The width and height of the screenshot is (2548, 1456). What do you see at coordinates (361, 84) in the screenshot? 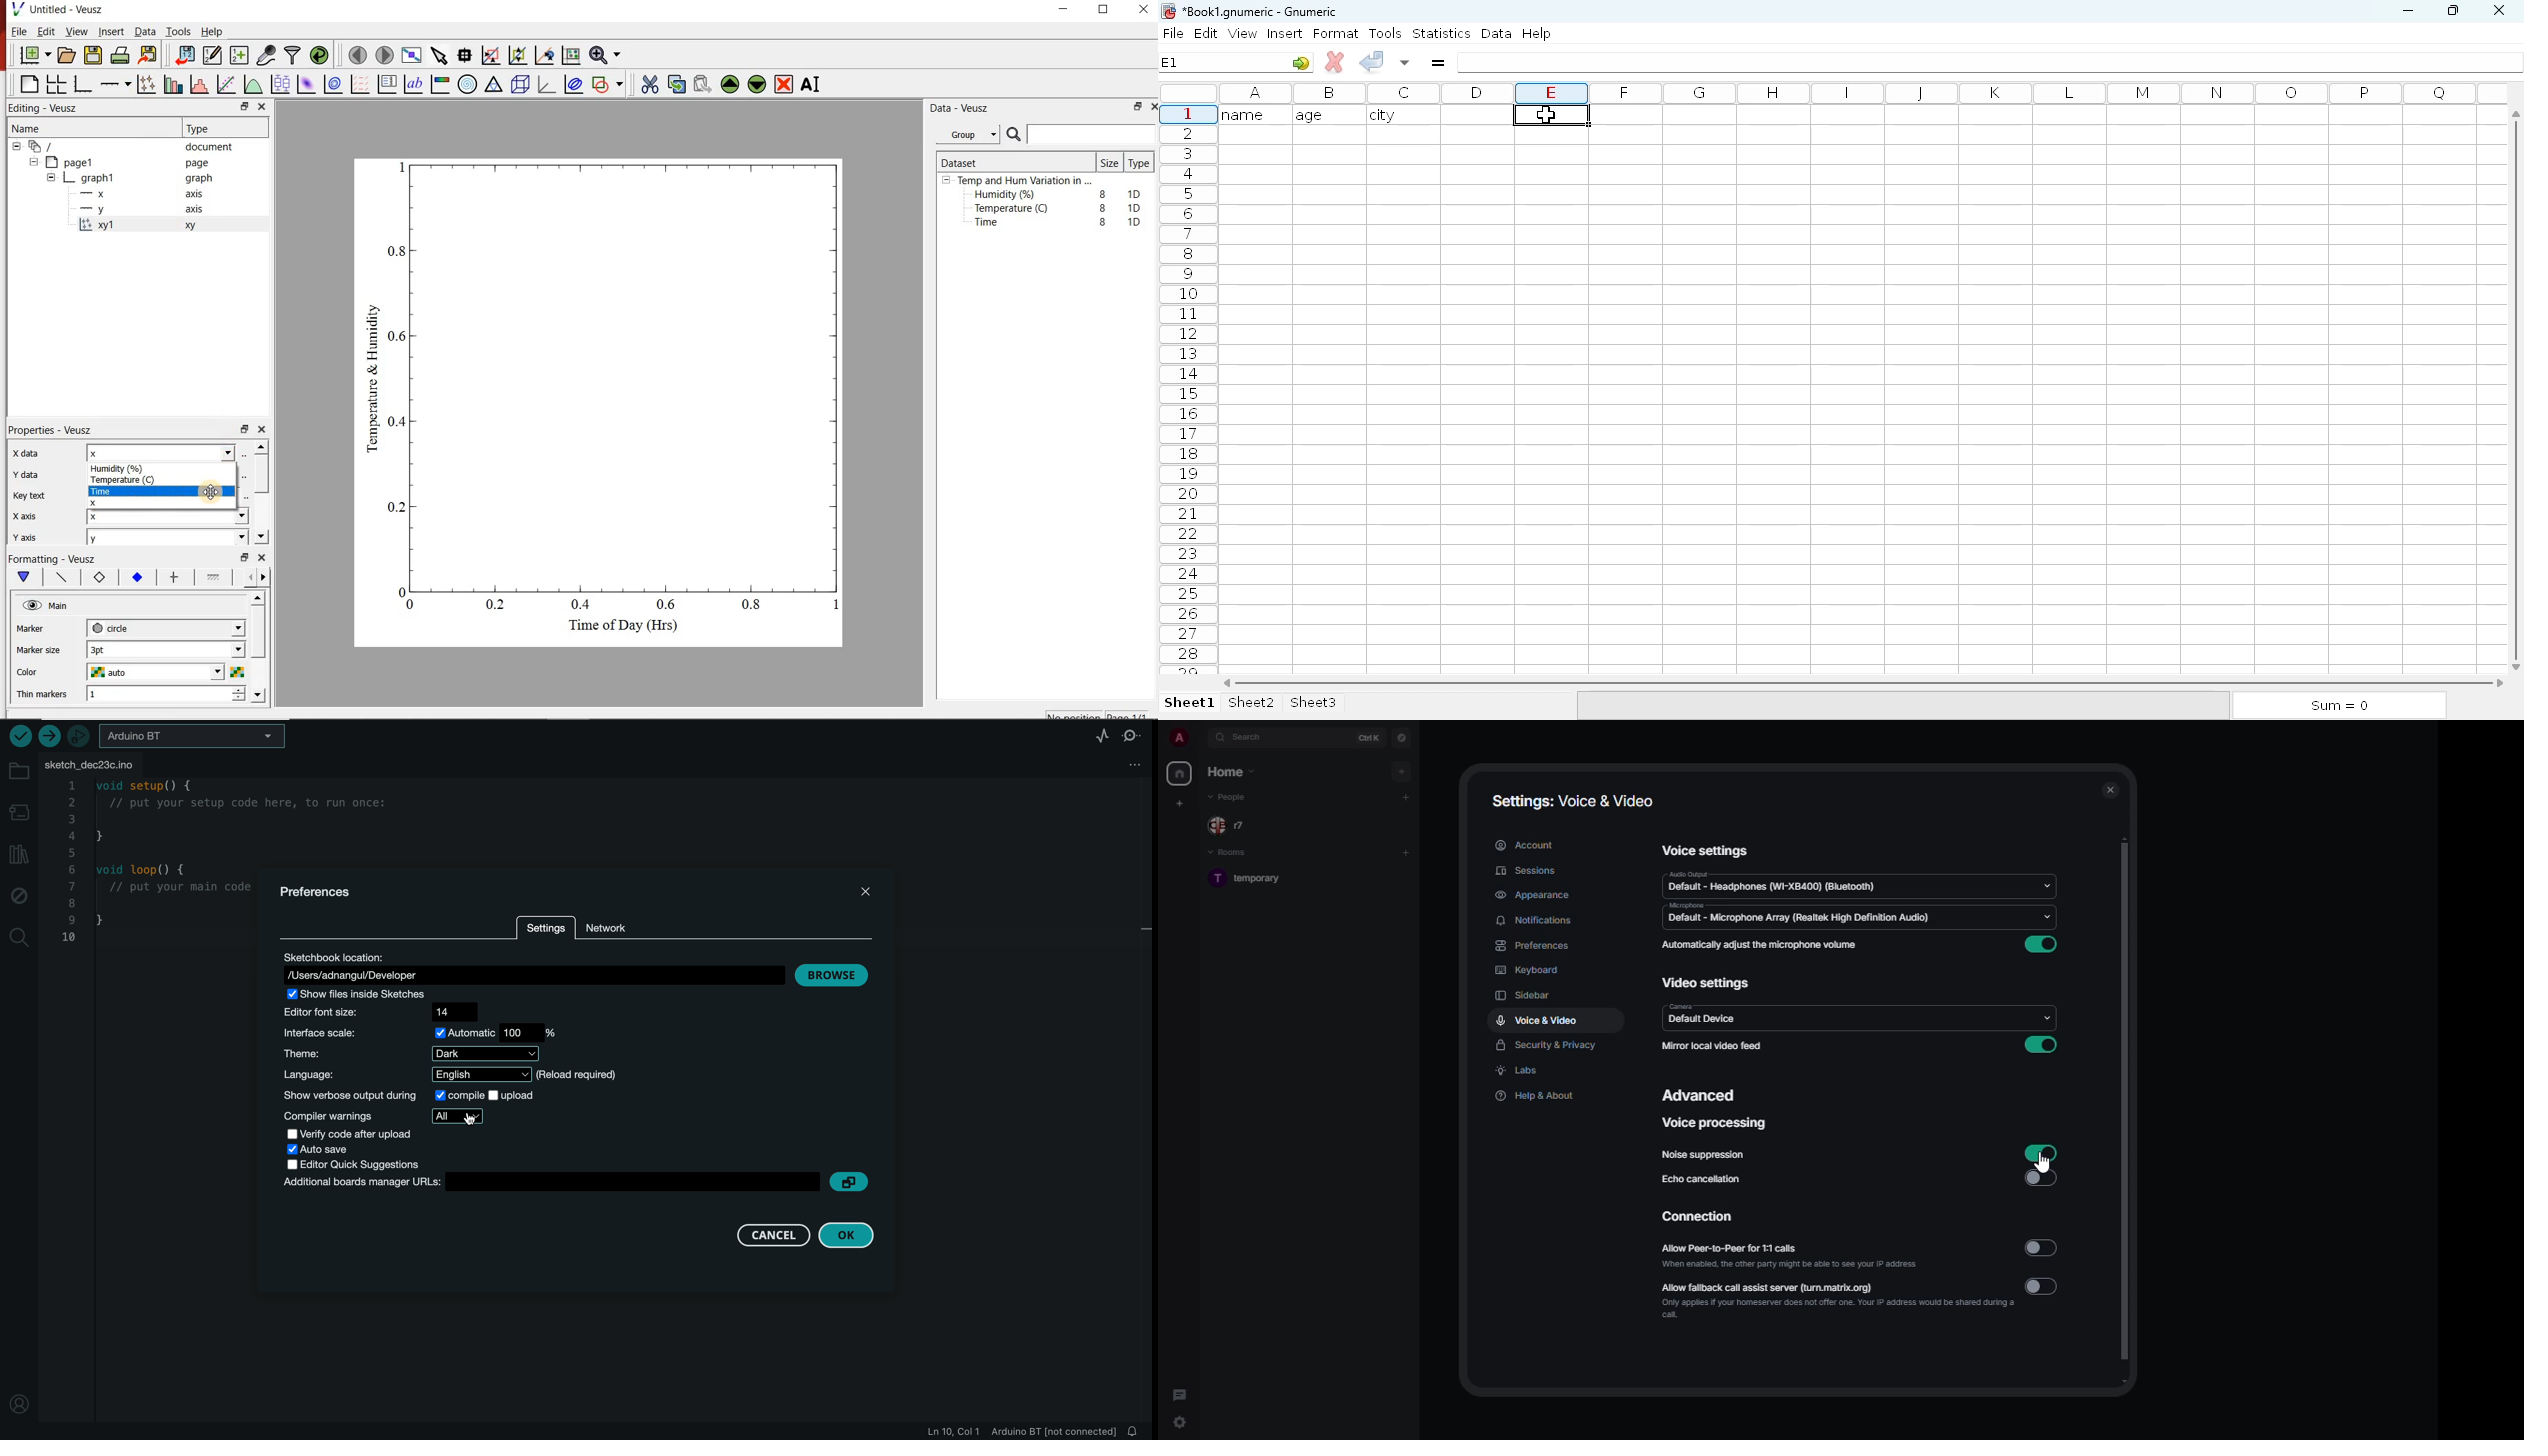
I see `plot a vector field` at bounding box center [361, 84].